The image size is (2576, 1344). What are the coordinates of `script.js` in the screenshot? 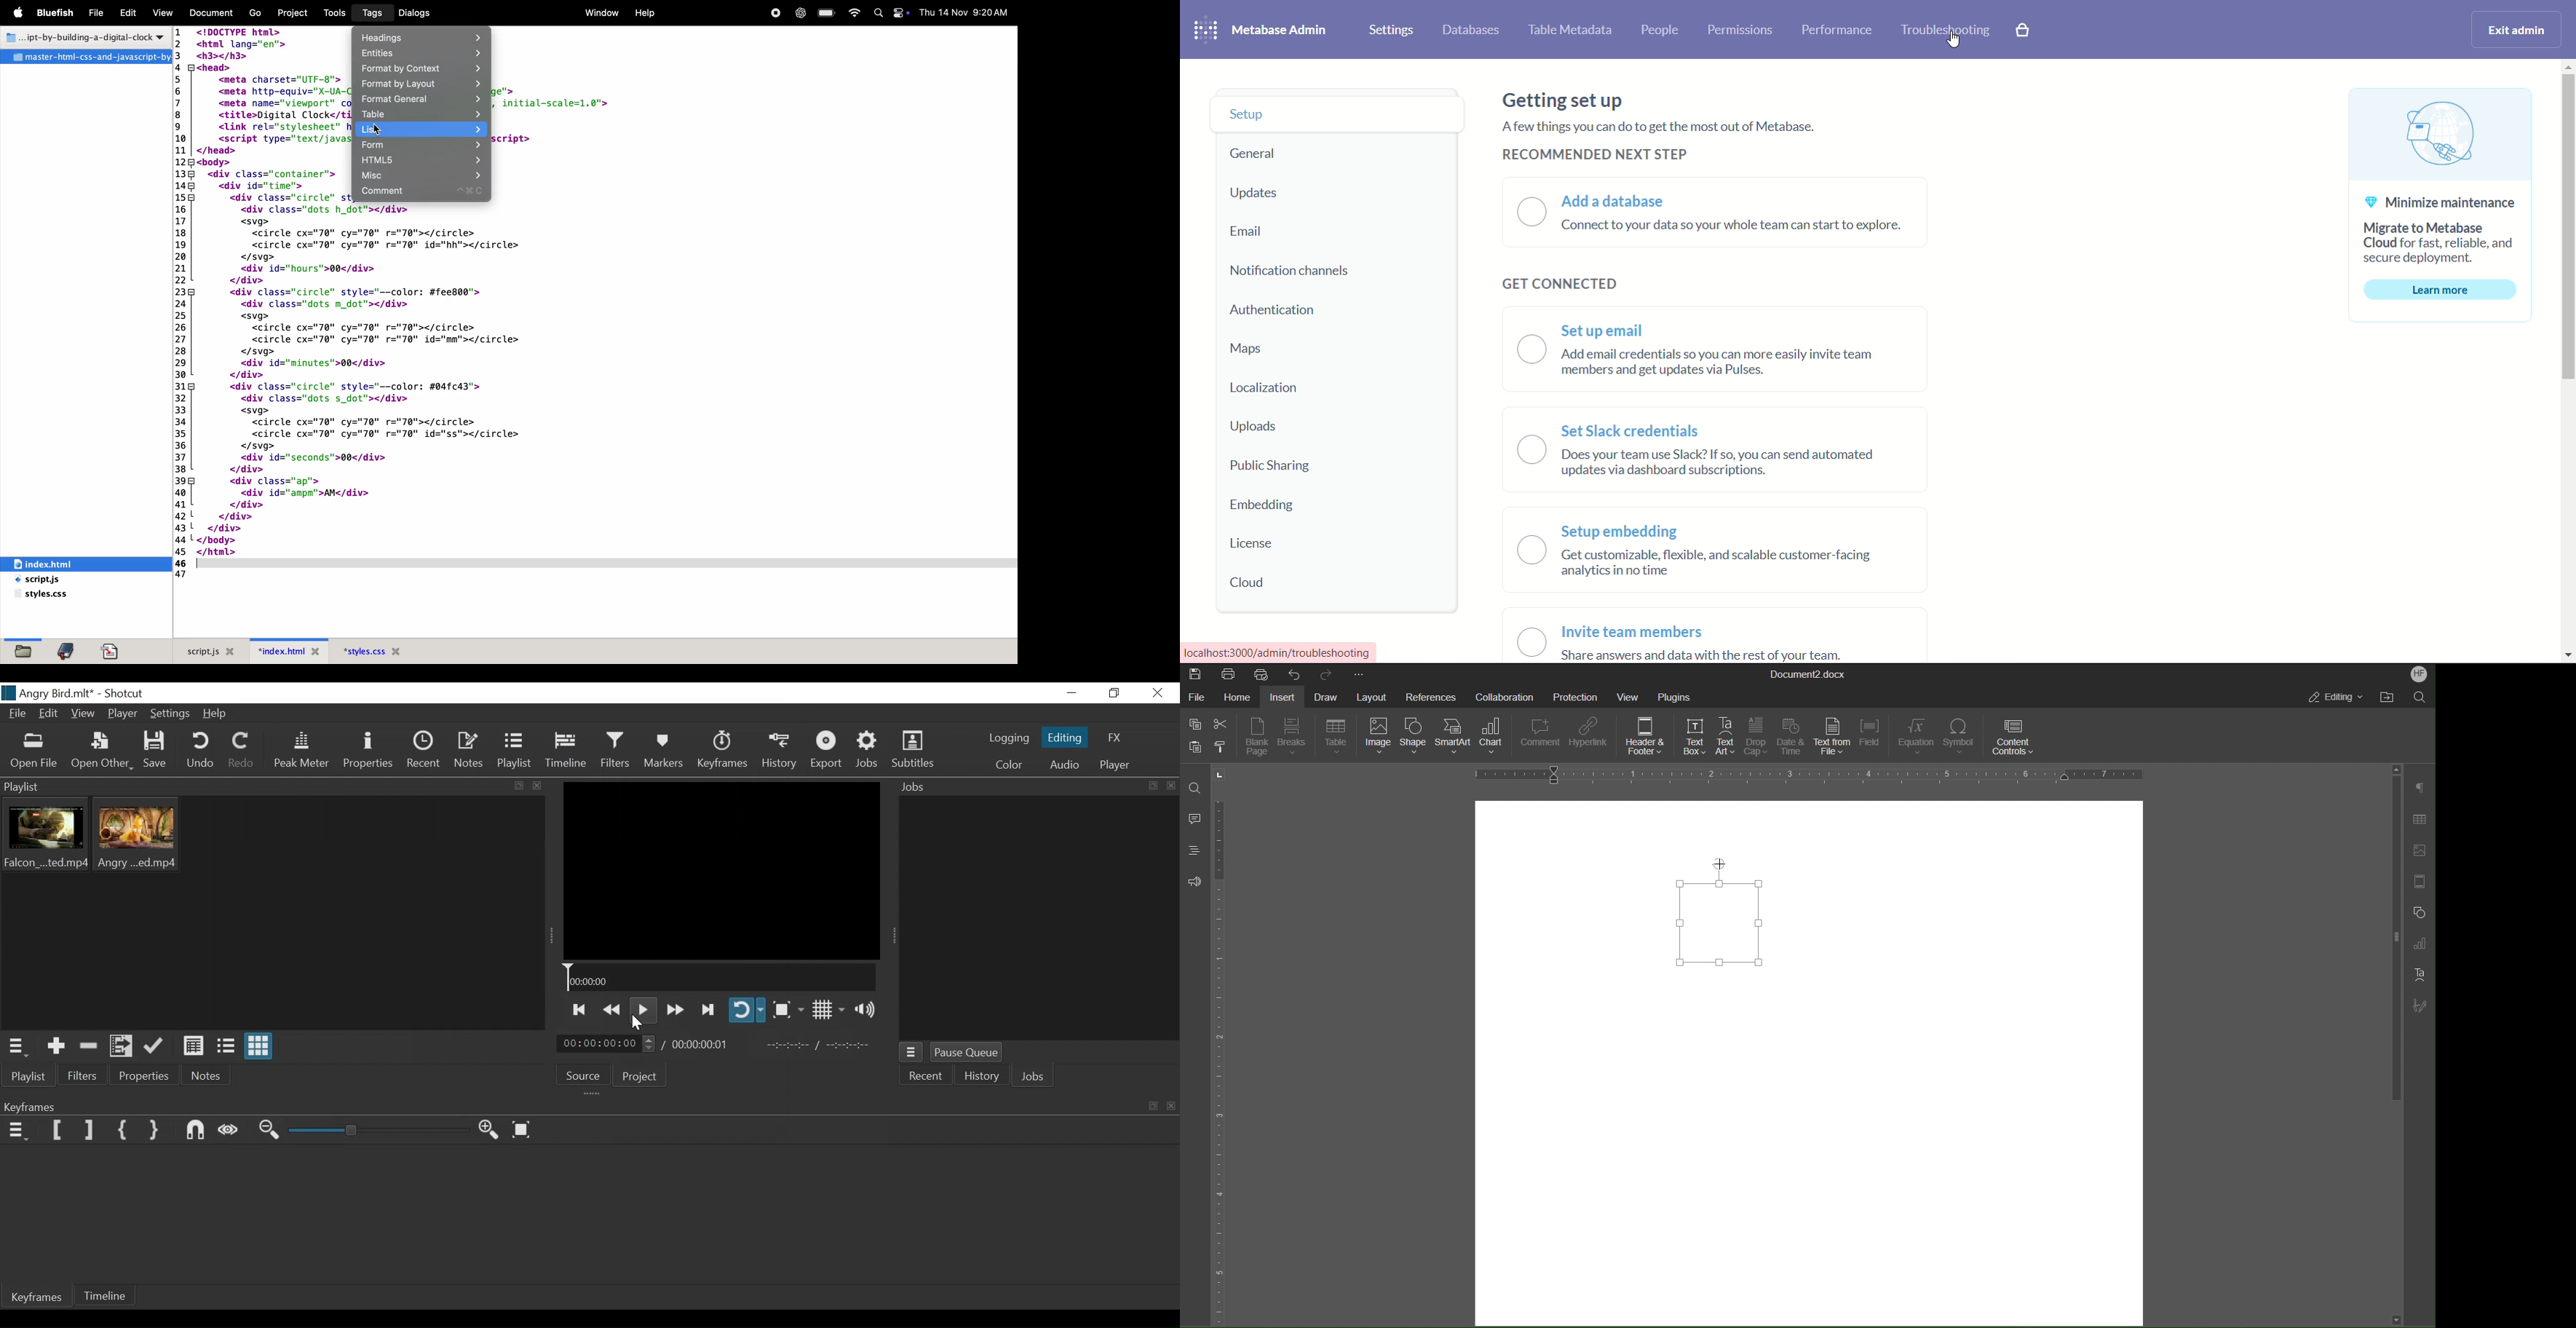 It's located at (59, 580).